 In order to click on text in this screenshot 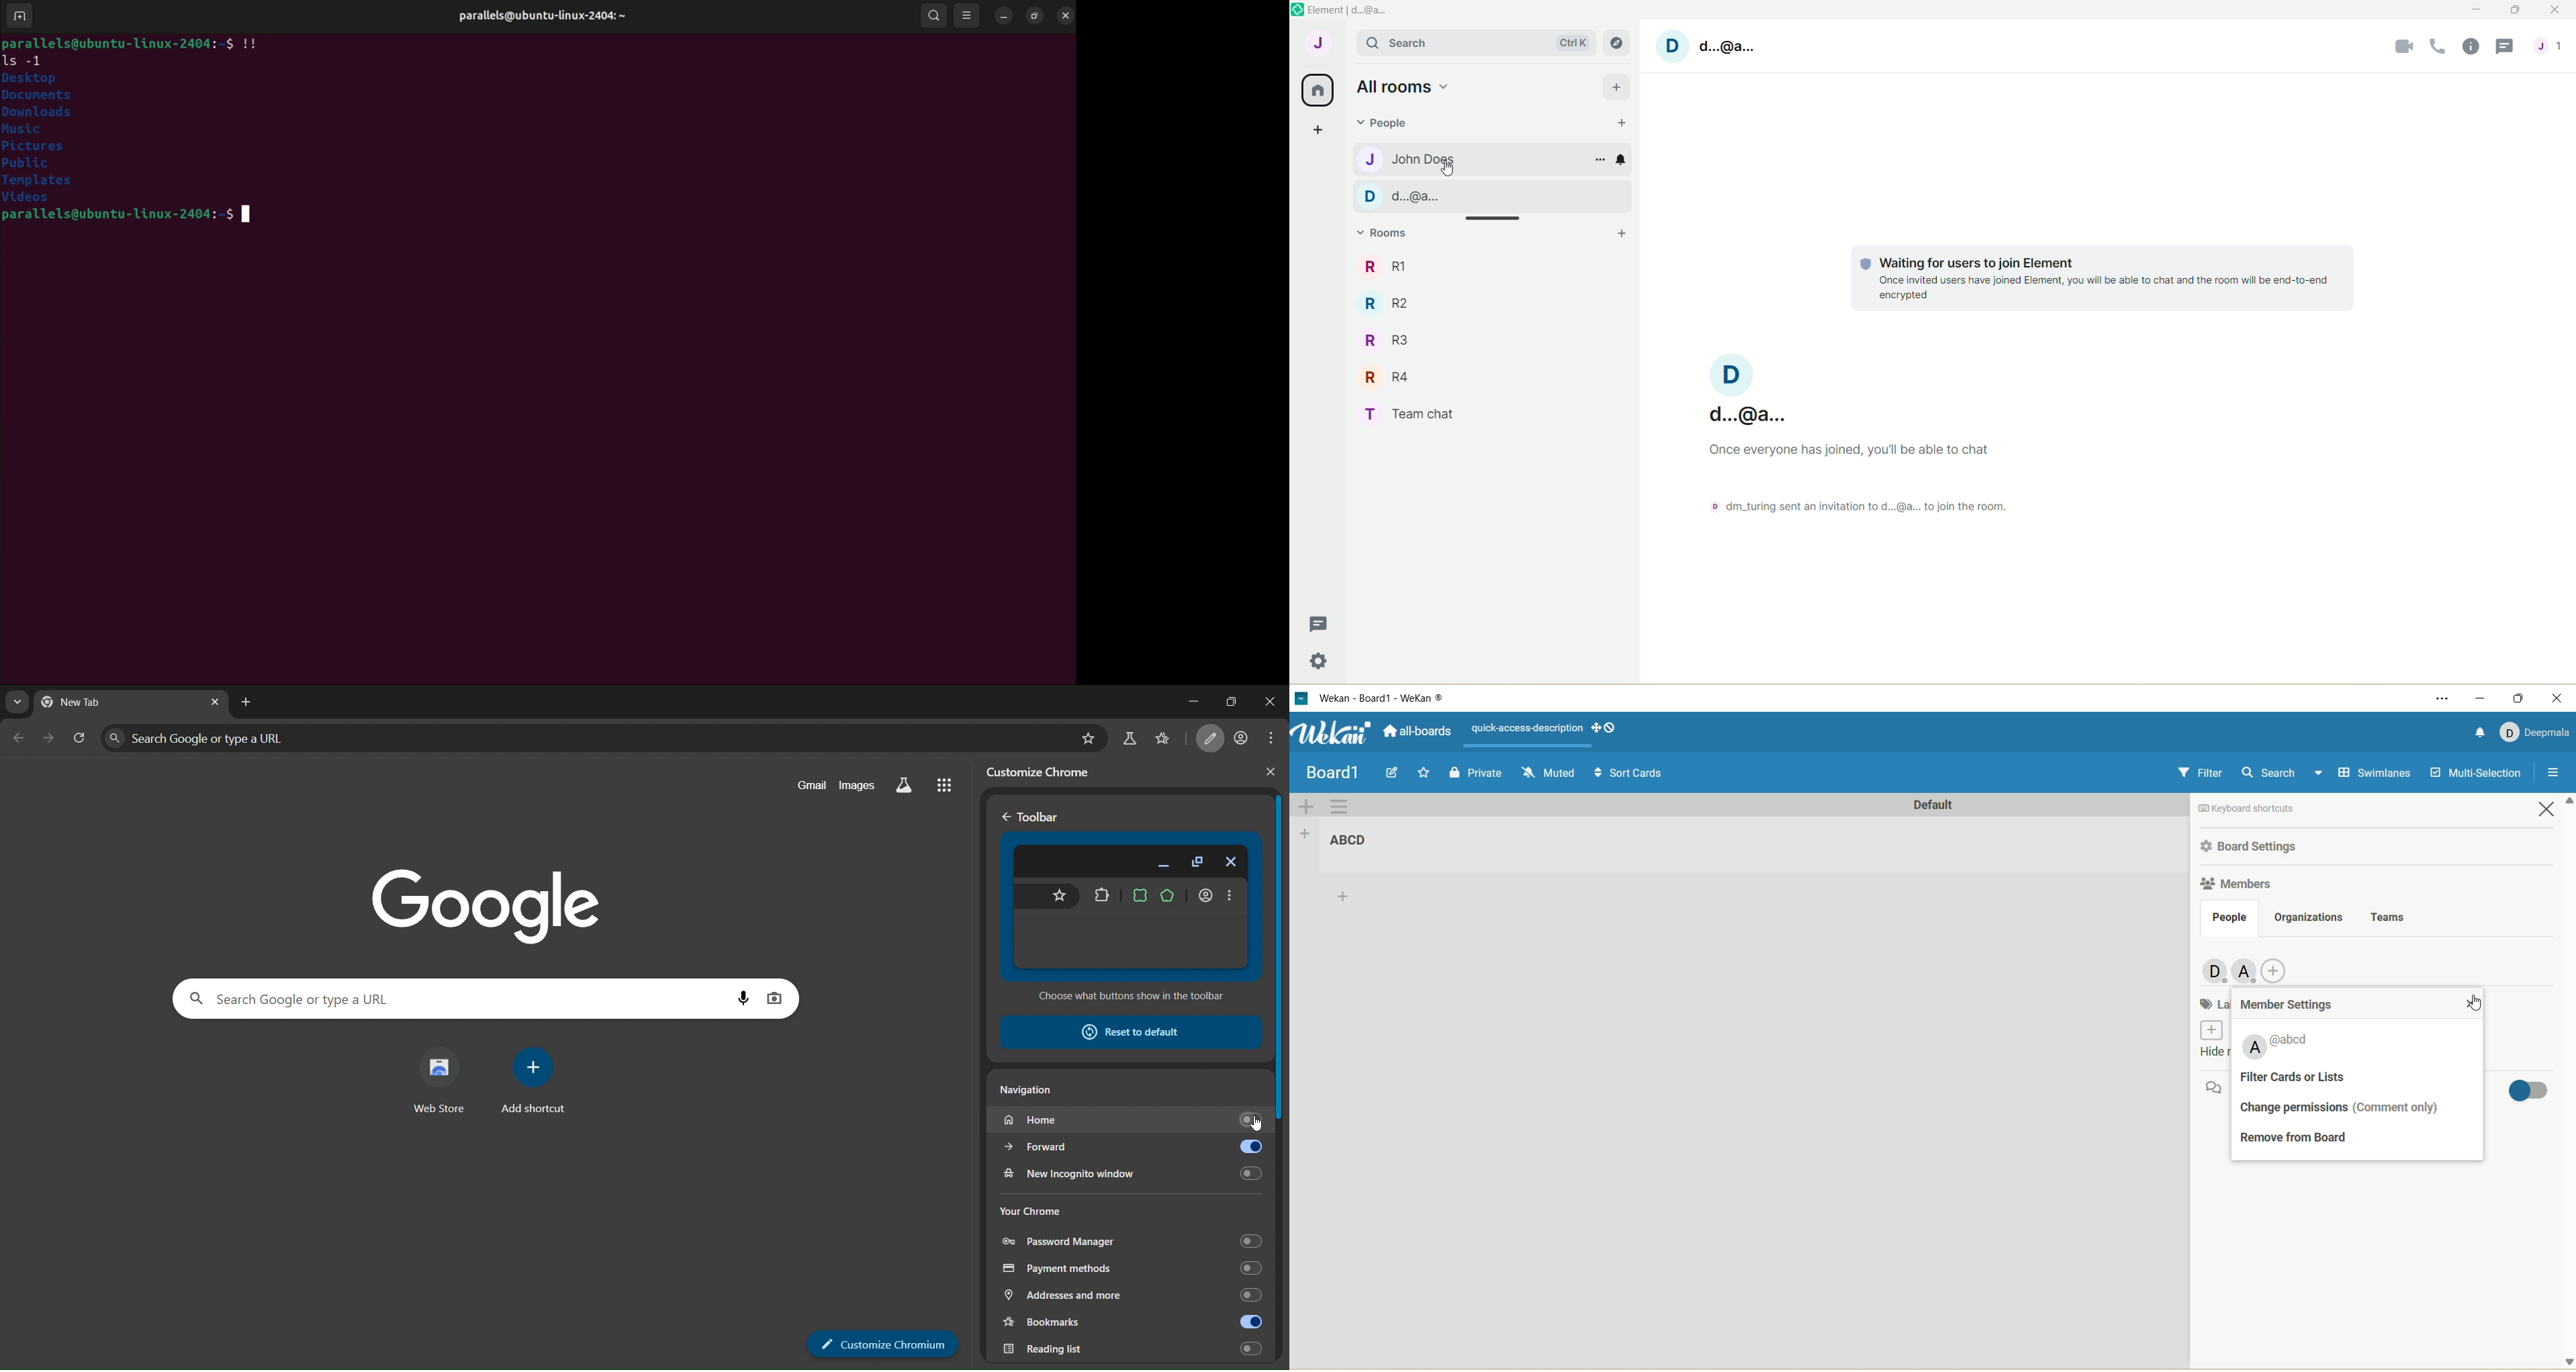, I will do `click(2277, 808)`.